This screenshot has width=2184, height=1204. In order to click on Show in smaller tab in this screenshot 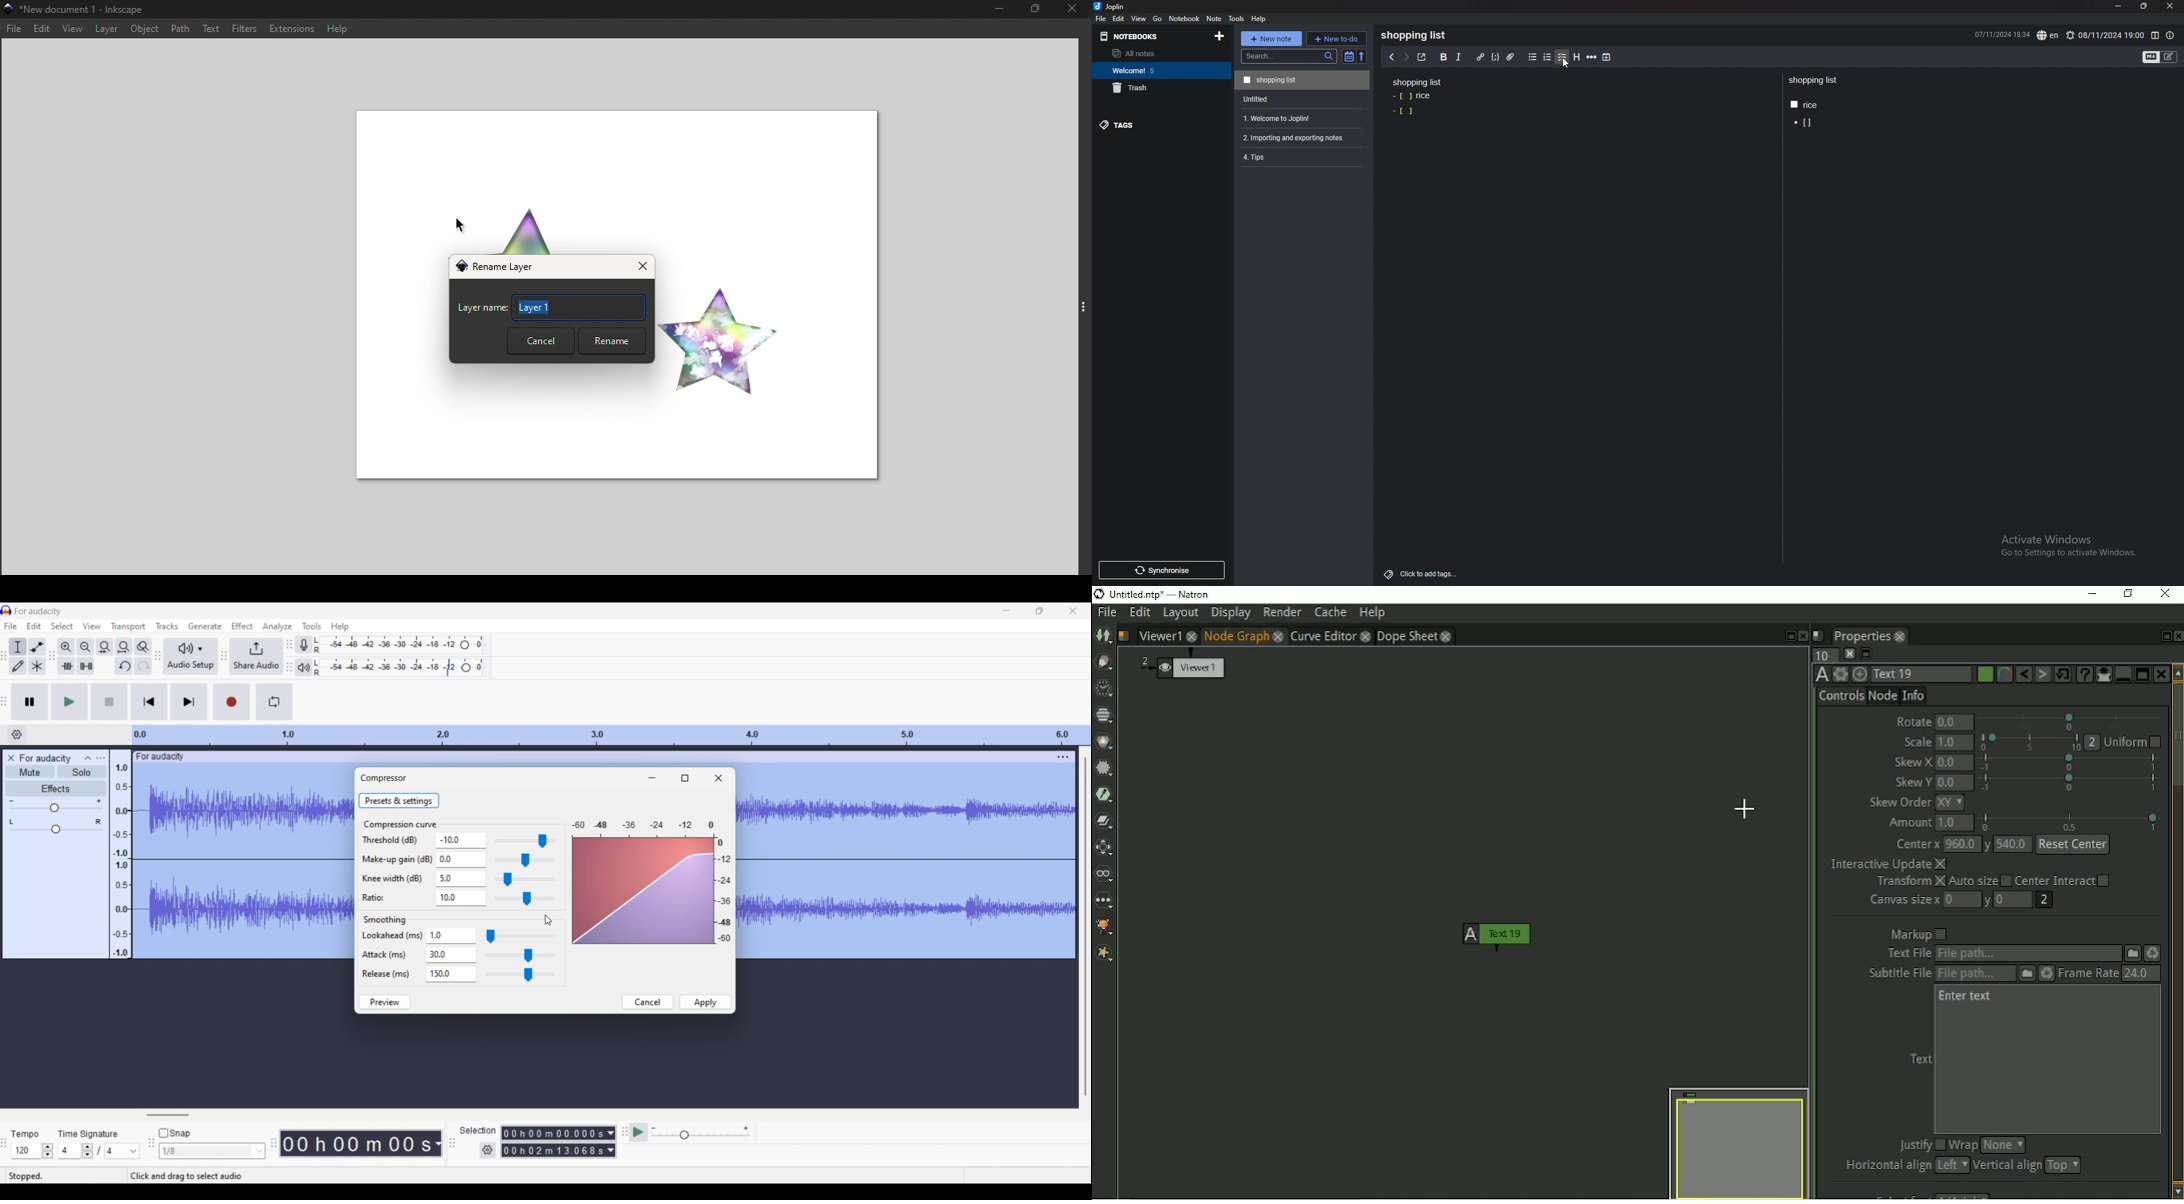, I will do `click(1040, 611)`.